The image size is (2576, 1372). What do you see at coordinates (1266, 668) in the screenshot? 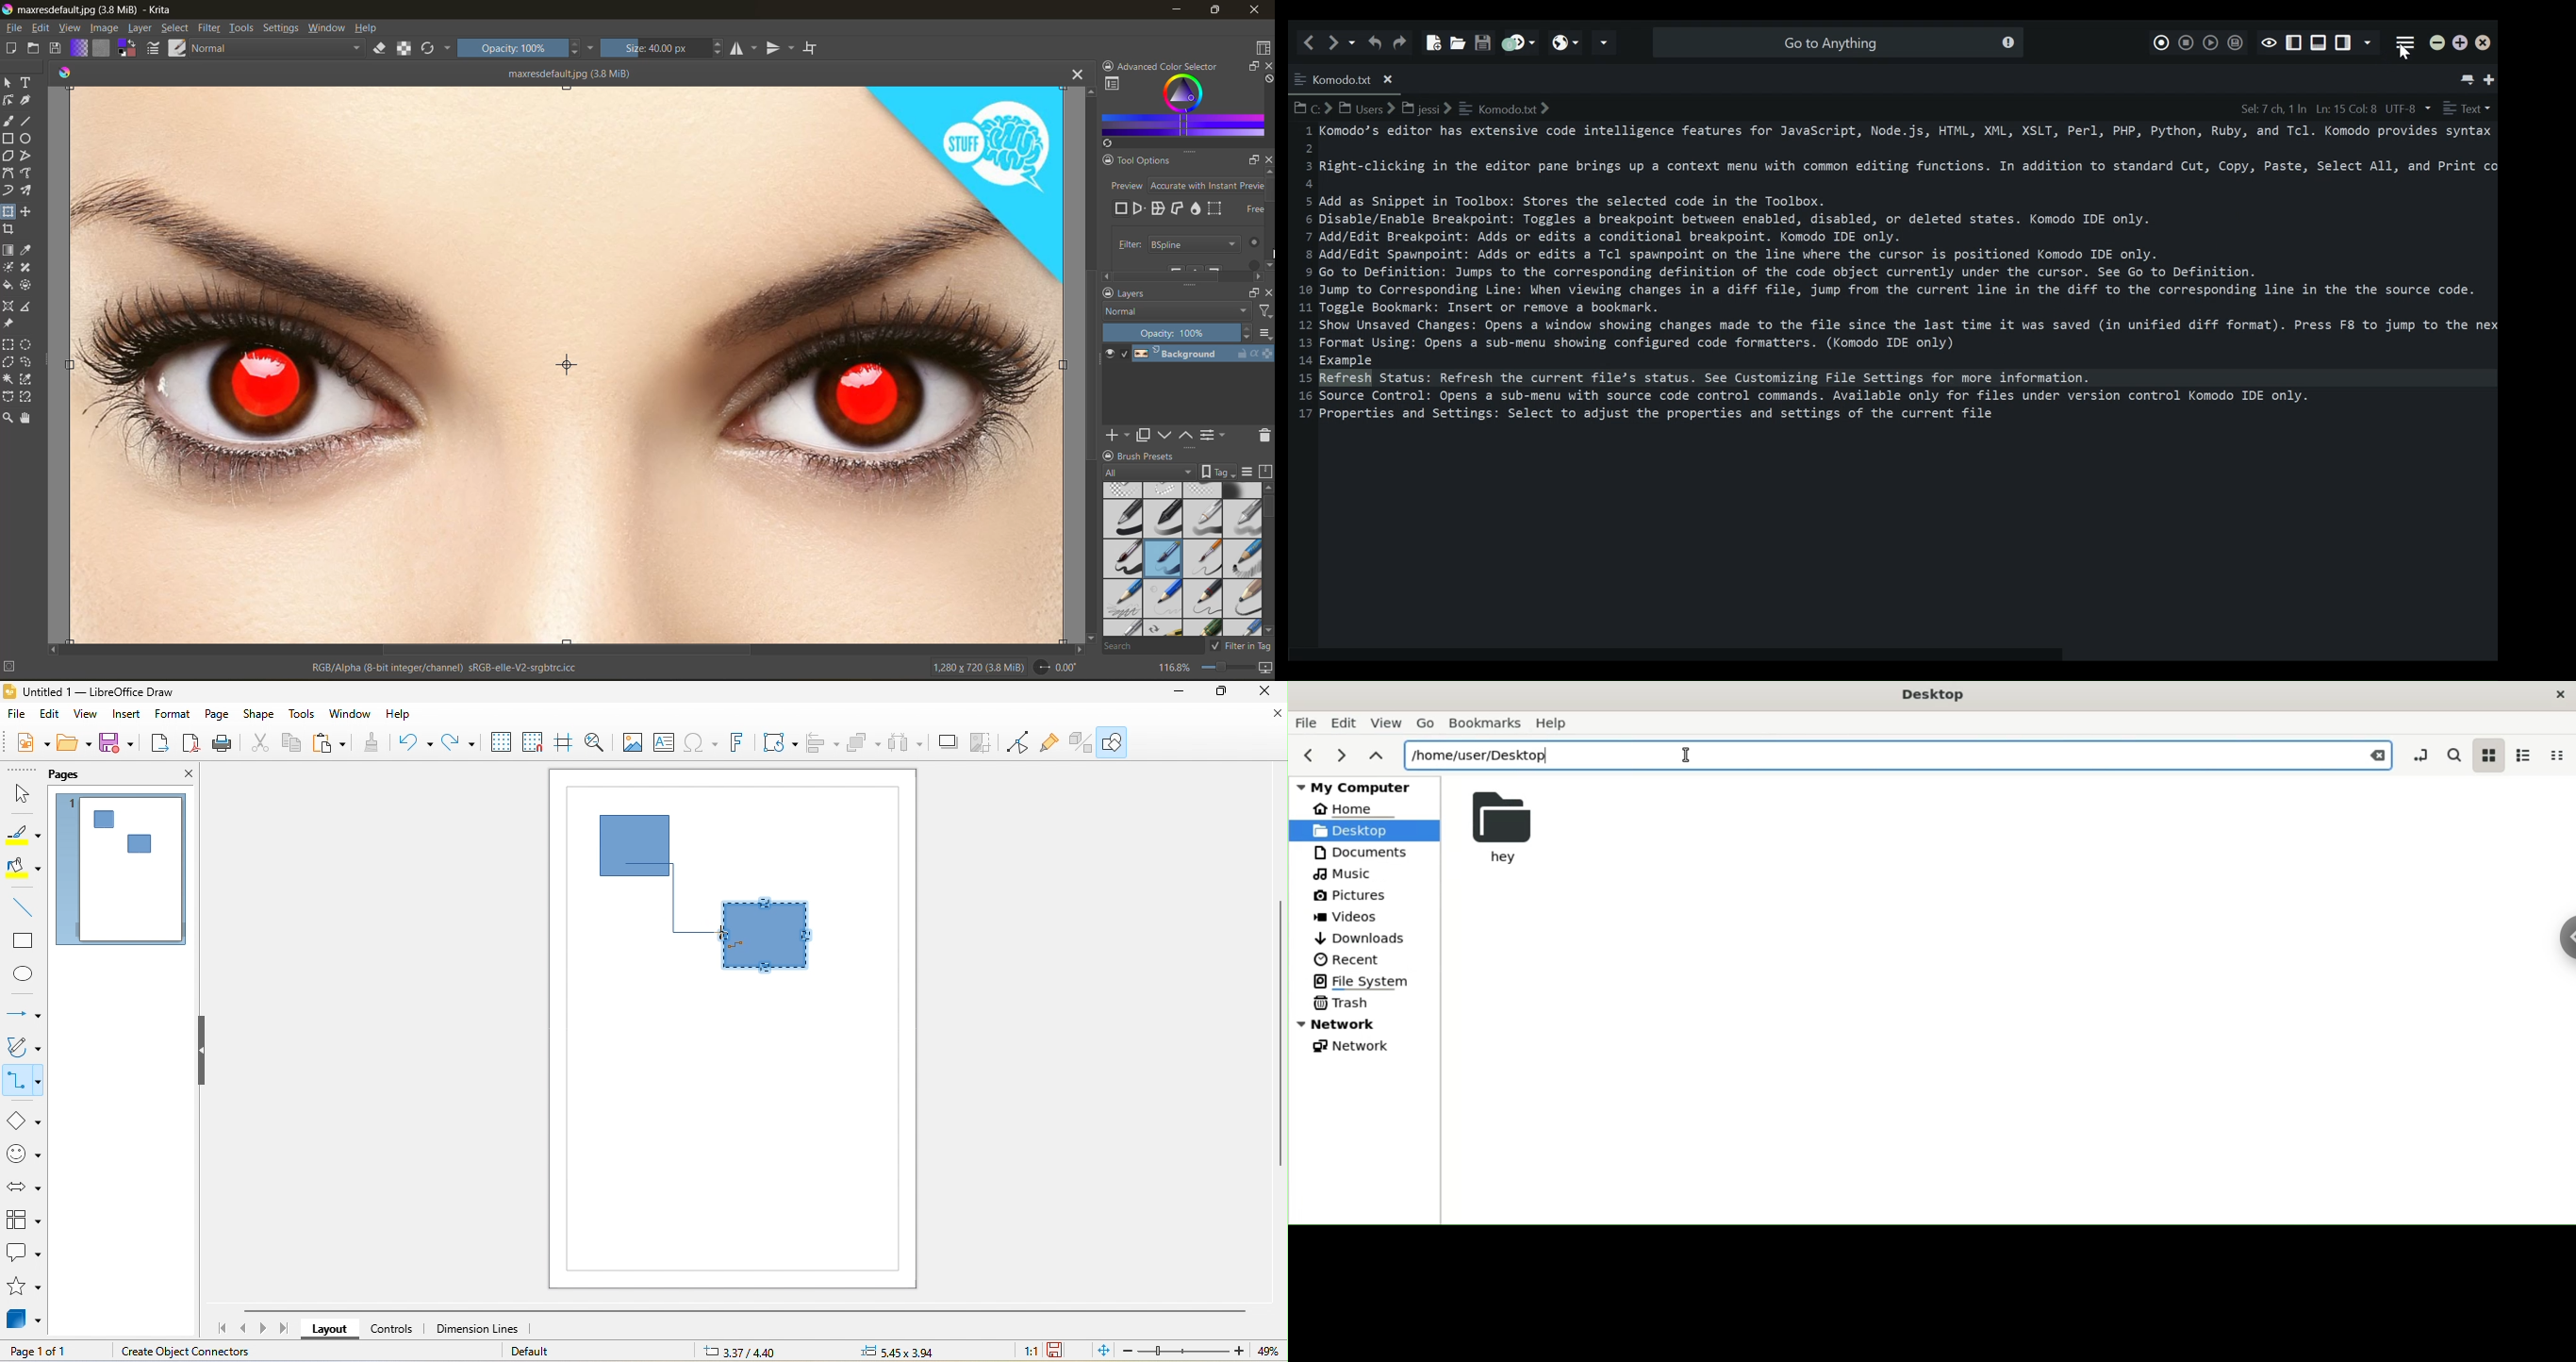
I see `map the canvas` at bounding box center [1266, 668].